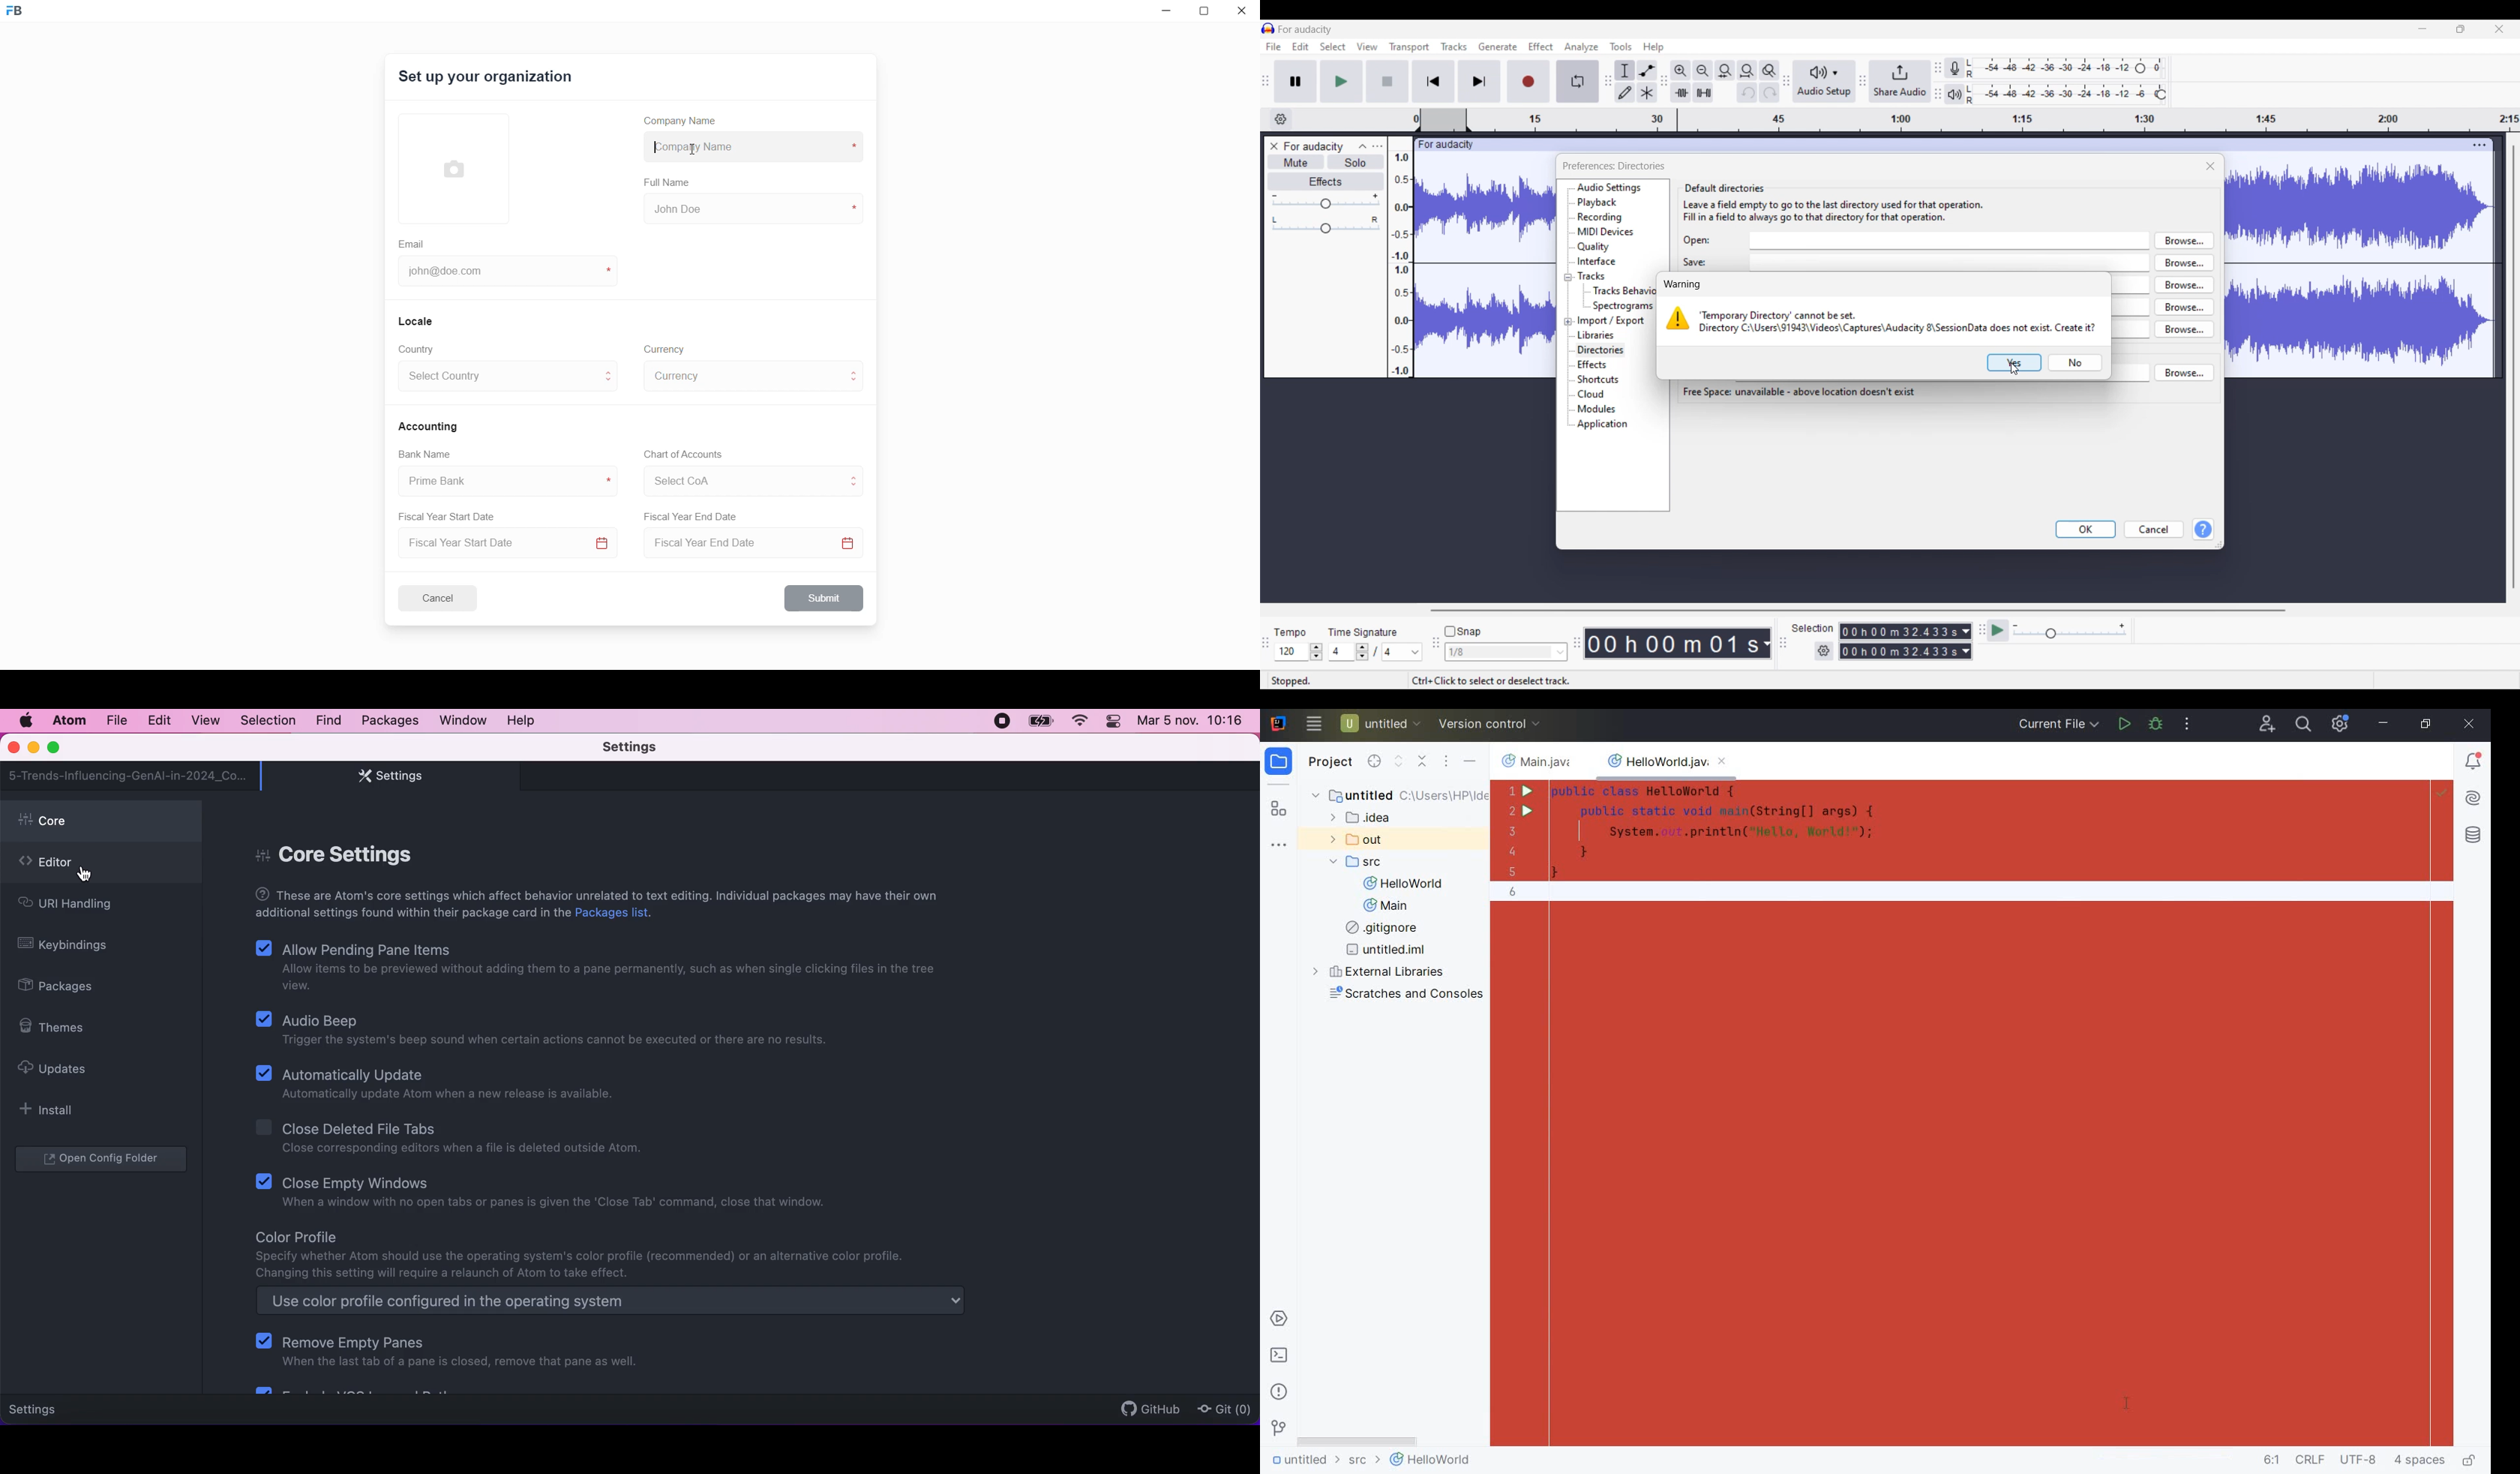 This screenshot has height=1484, width=2520. Describe the element at coordinates (25, 721) in the screenshot. I see `mac logo` at that location.